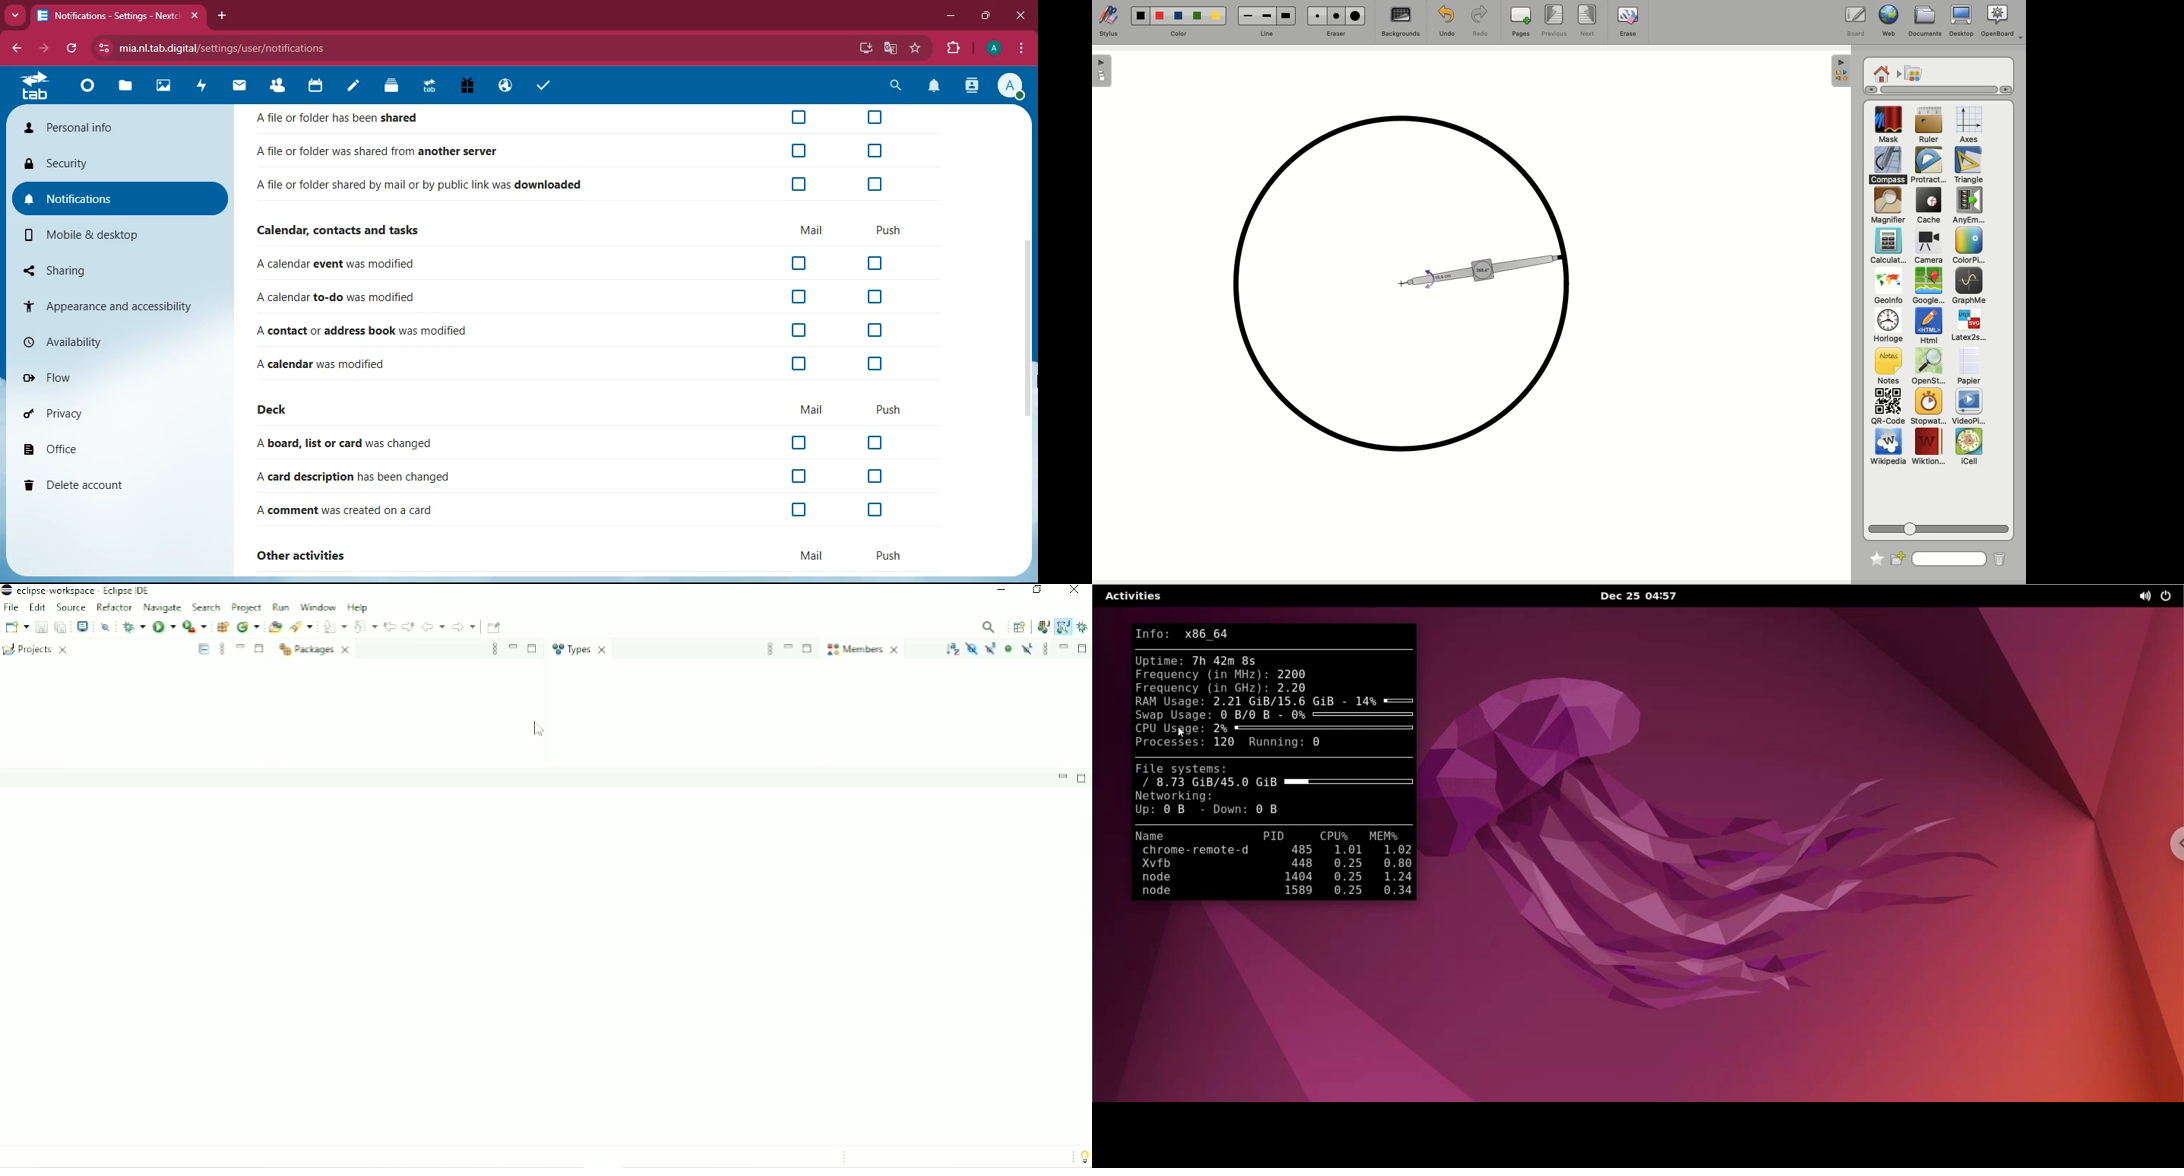 The width and height of the screenshot is (2184, 1176). What do you see at coordinates (951, 17) in the screenshot?
I see `minimize` at bounding box center [951, 17].